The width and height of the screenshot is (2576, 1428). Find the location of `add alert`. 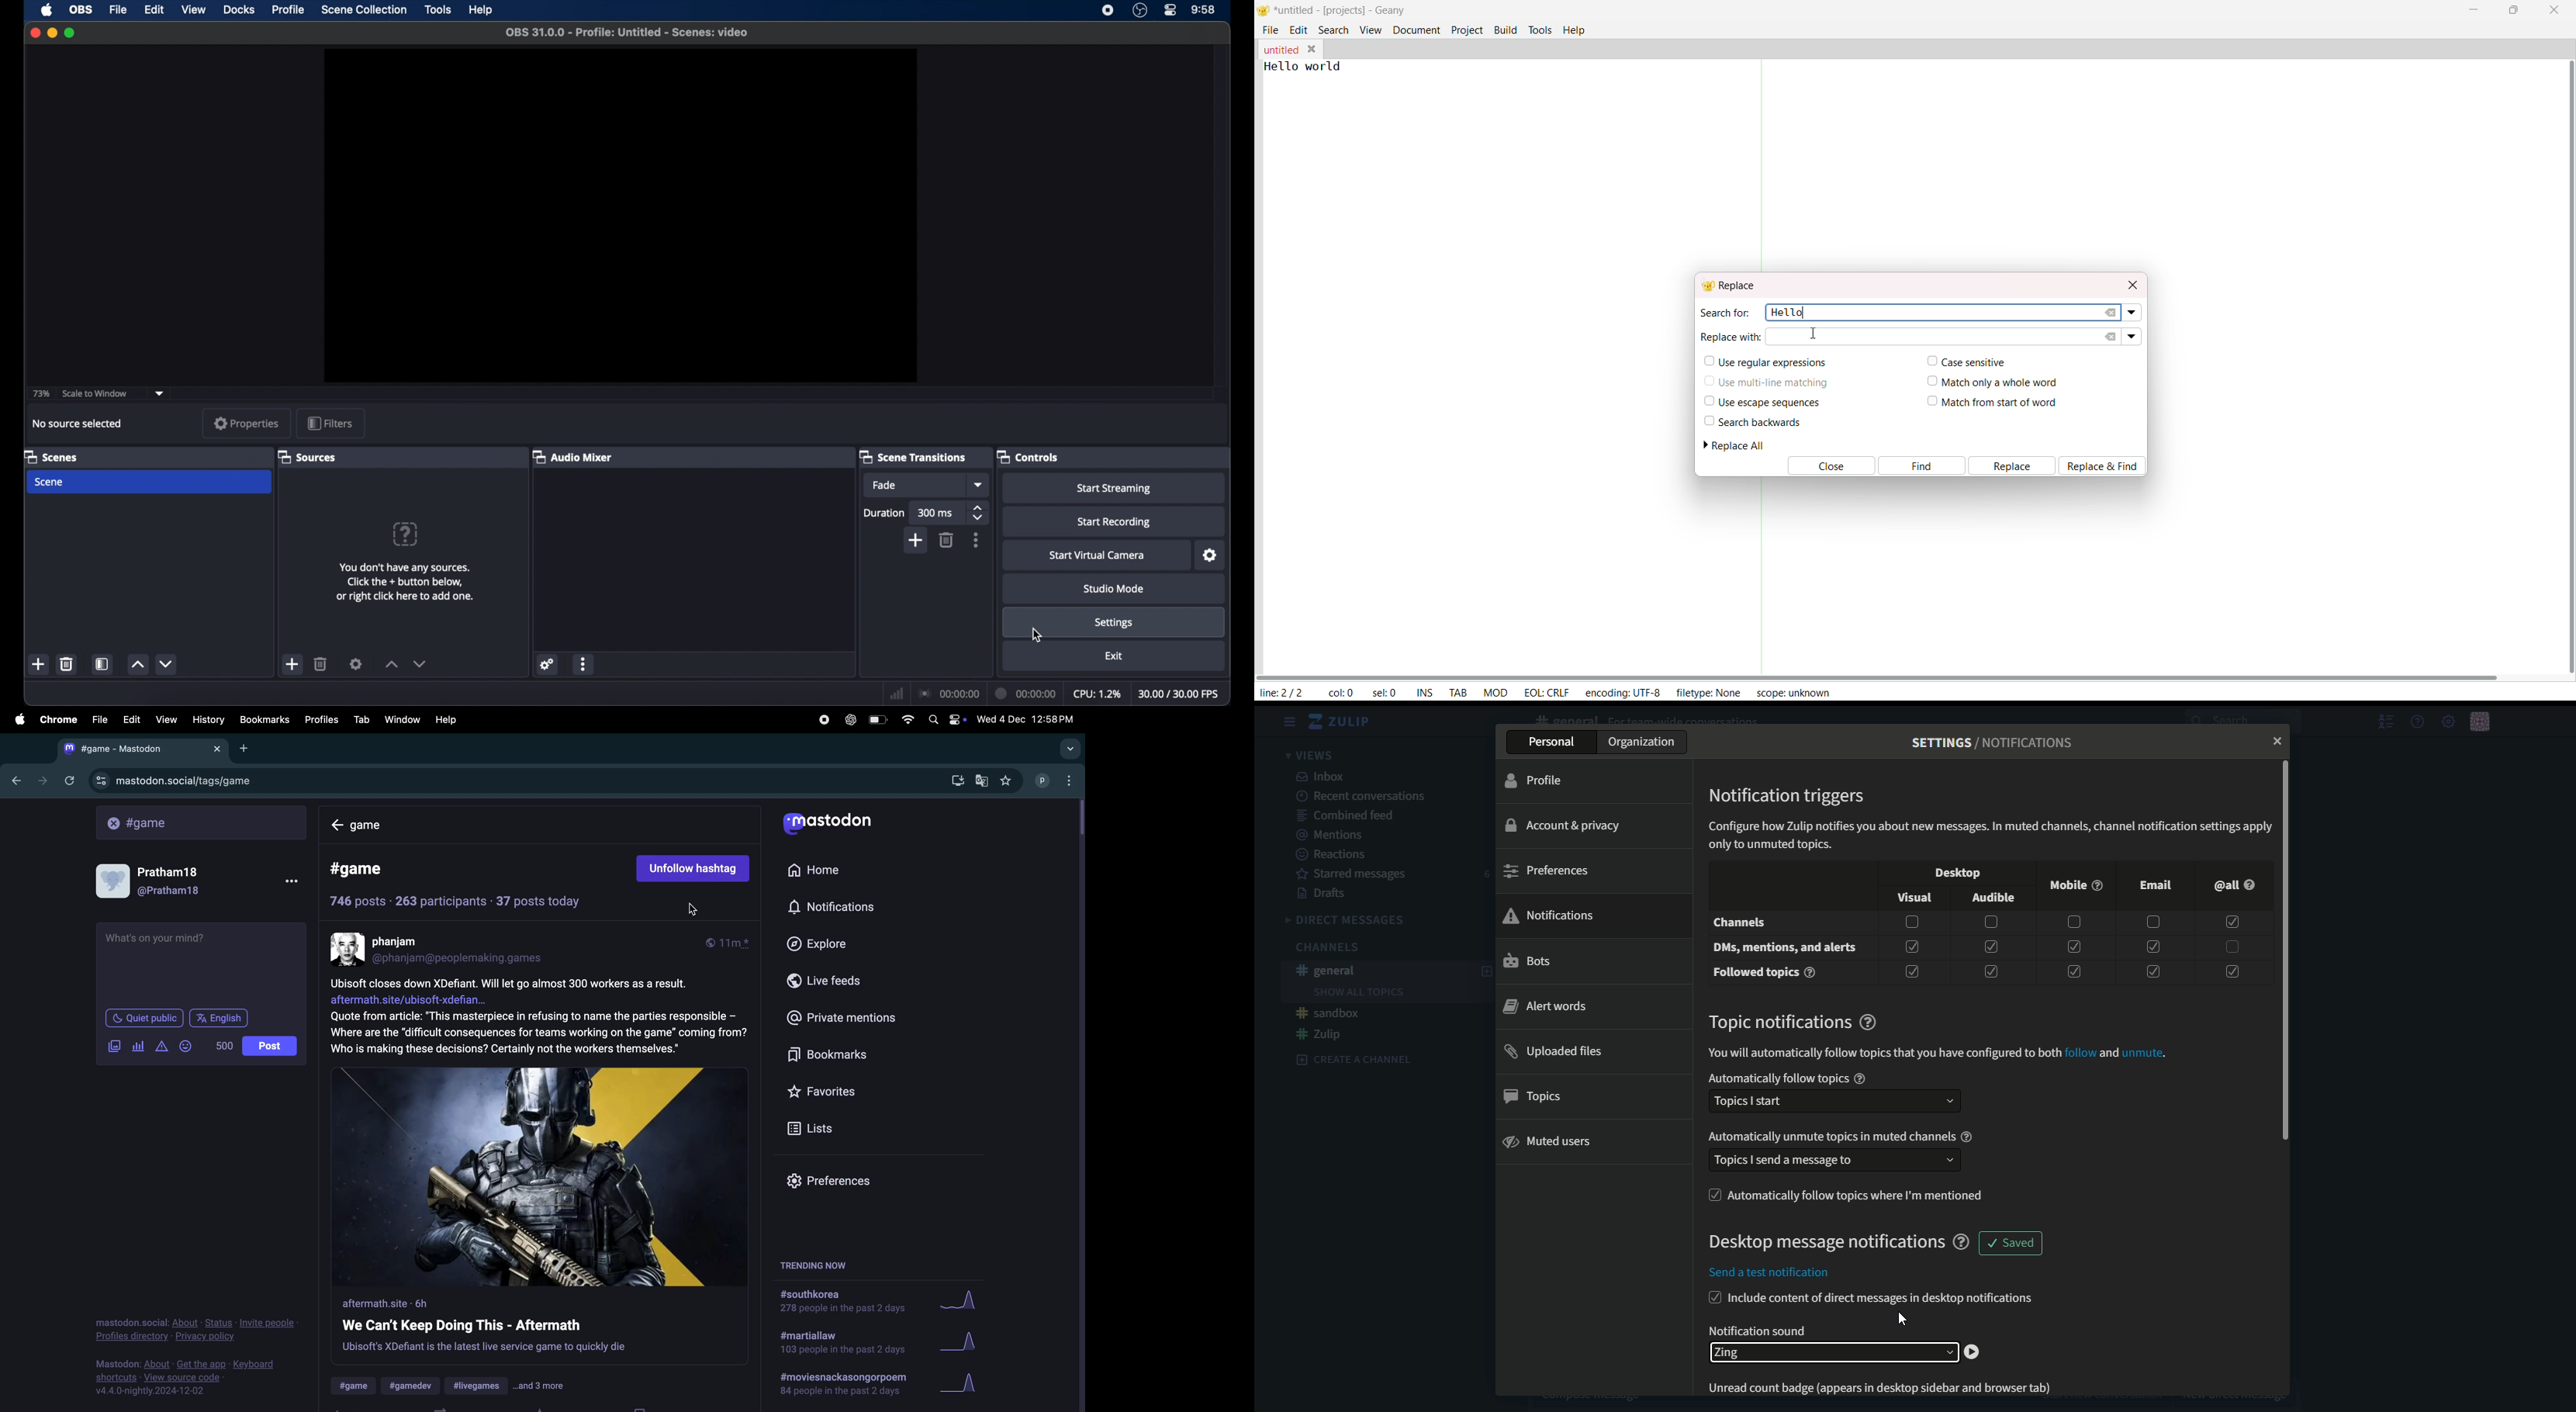

add alert is located at coordinates (163, 1047).